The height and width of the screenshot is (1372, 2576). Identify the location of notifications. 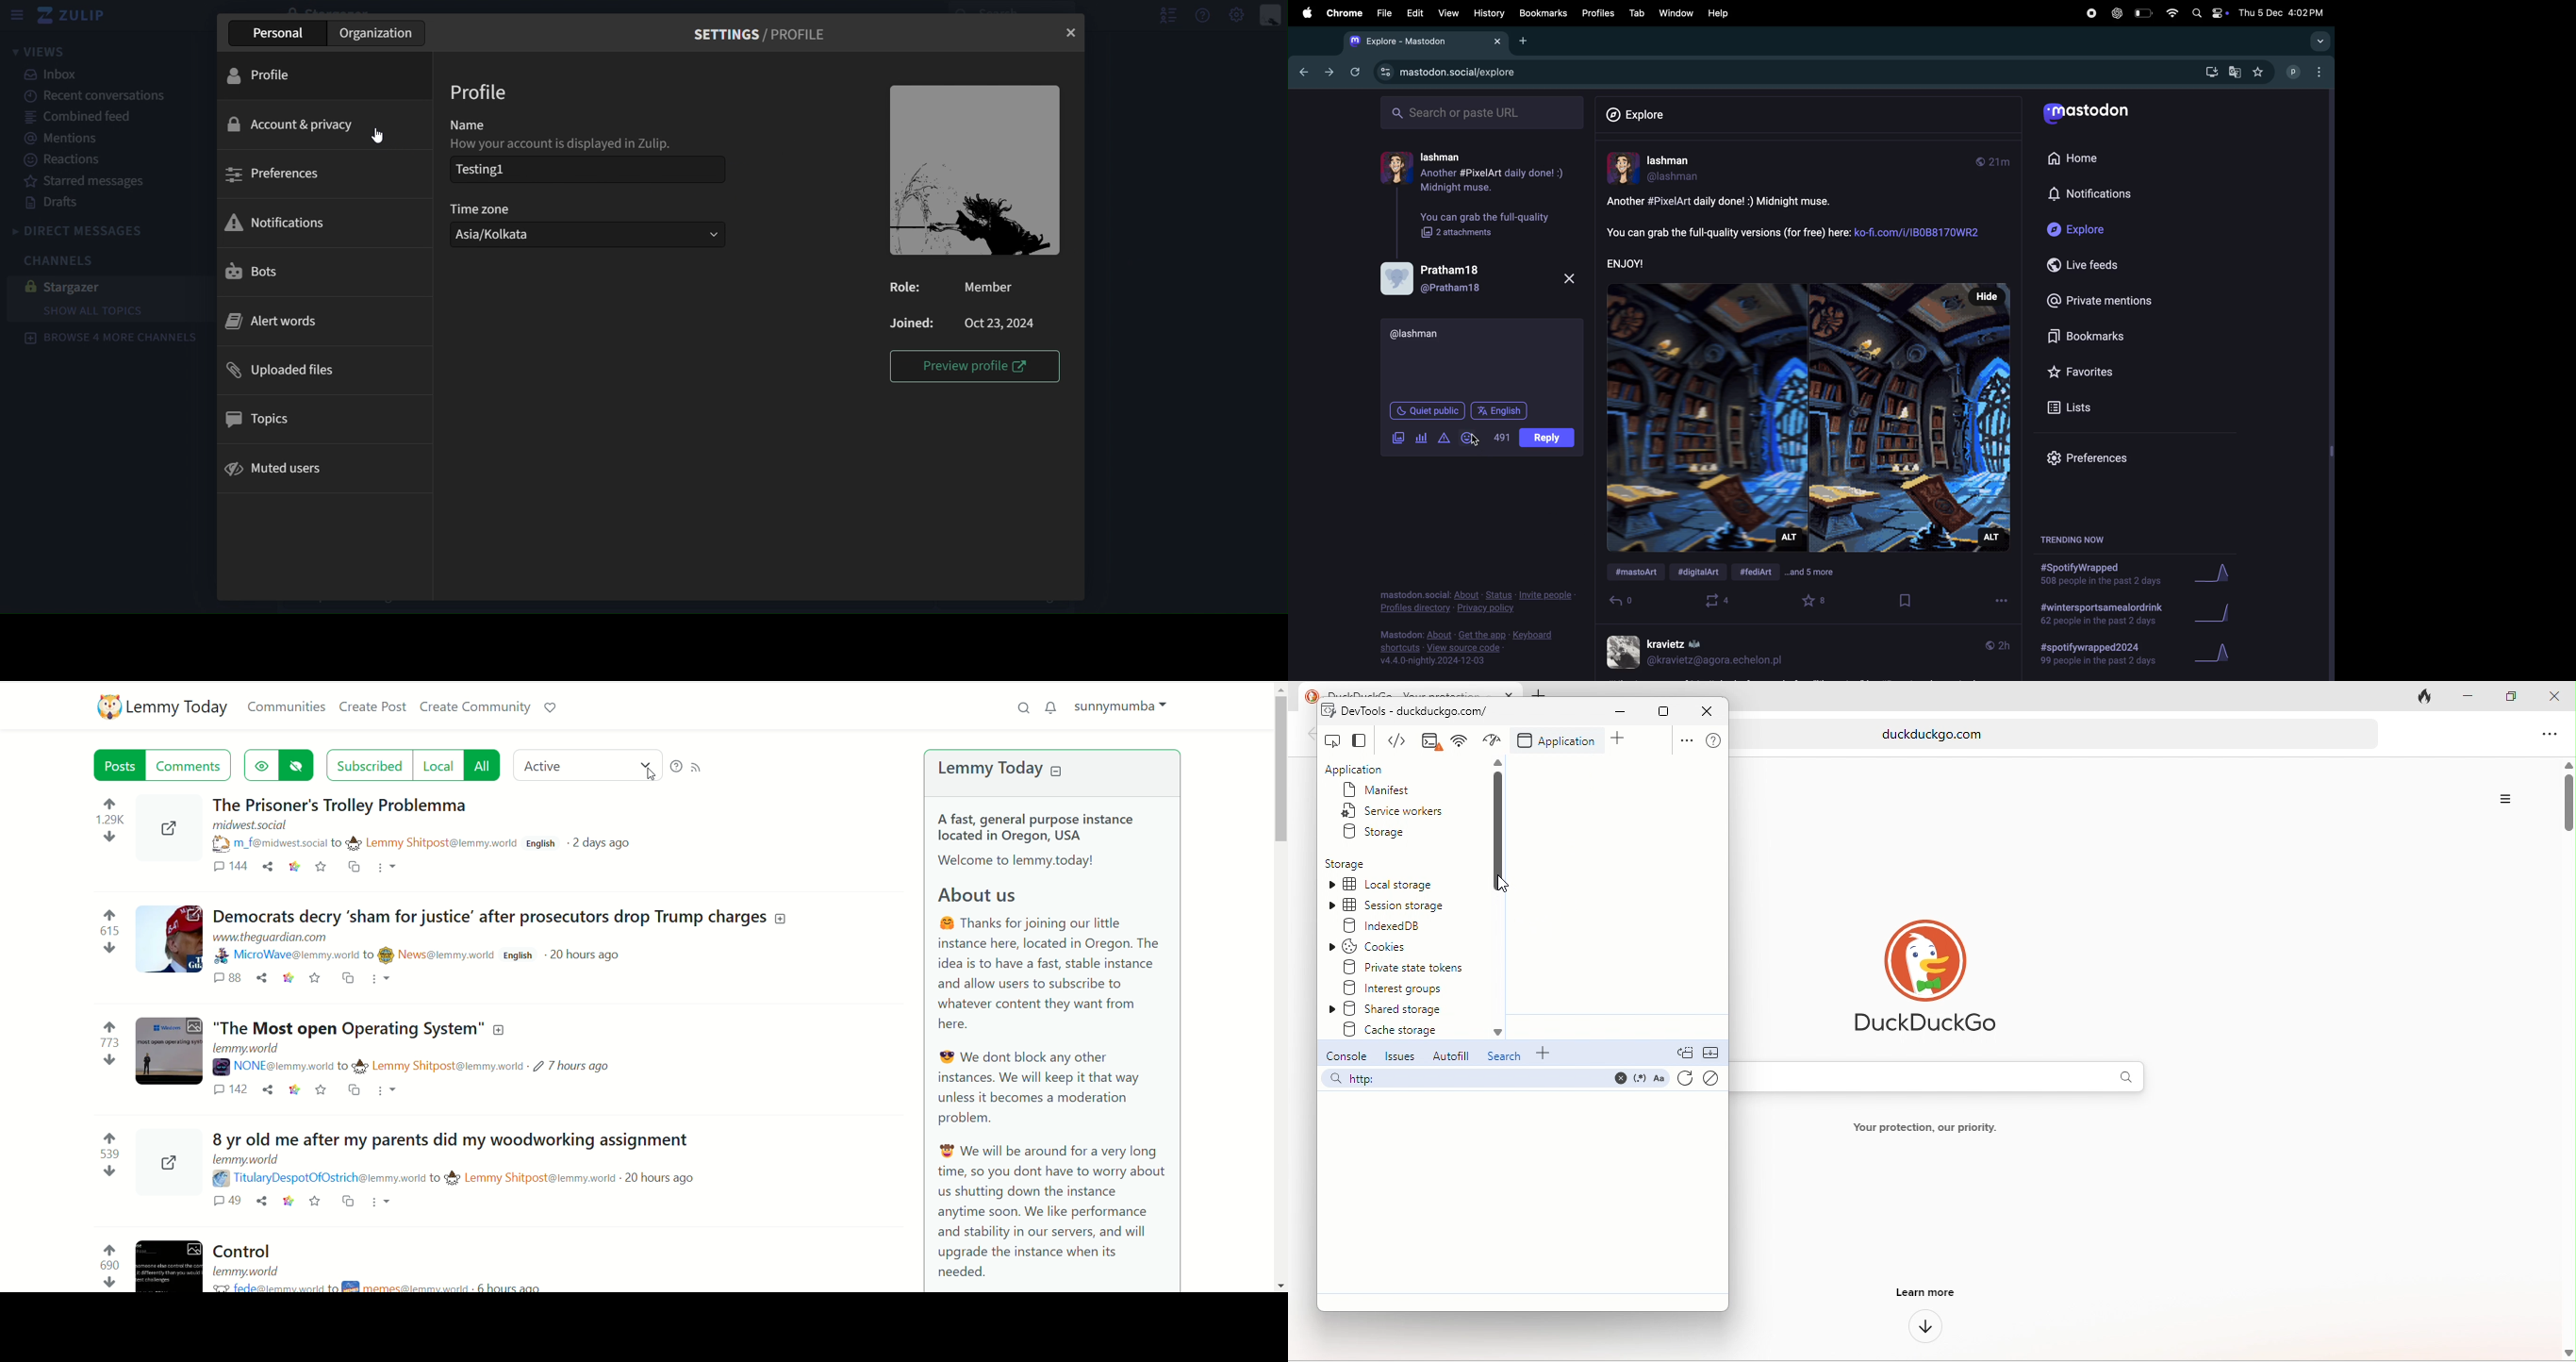
(280, 224).